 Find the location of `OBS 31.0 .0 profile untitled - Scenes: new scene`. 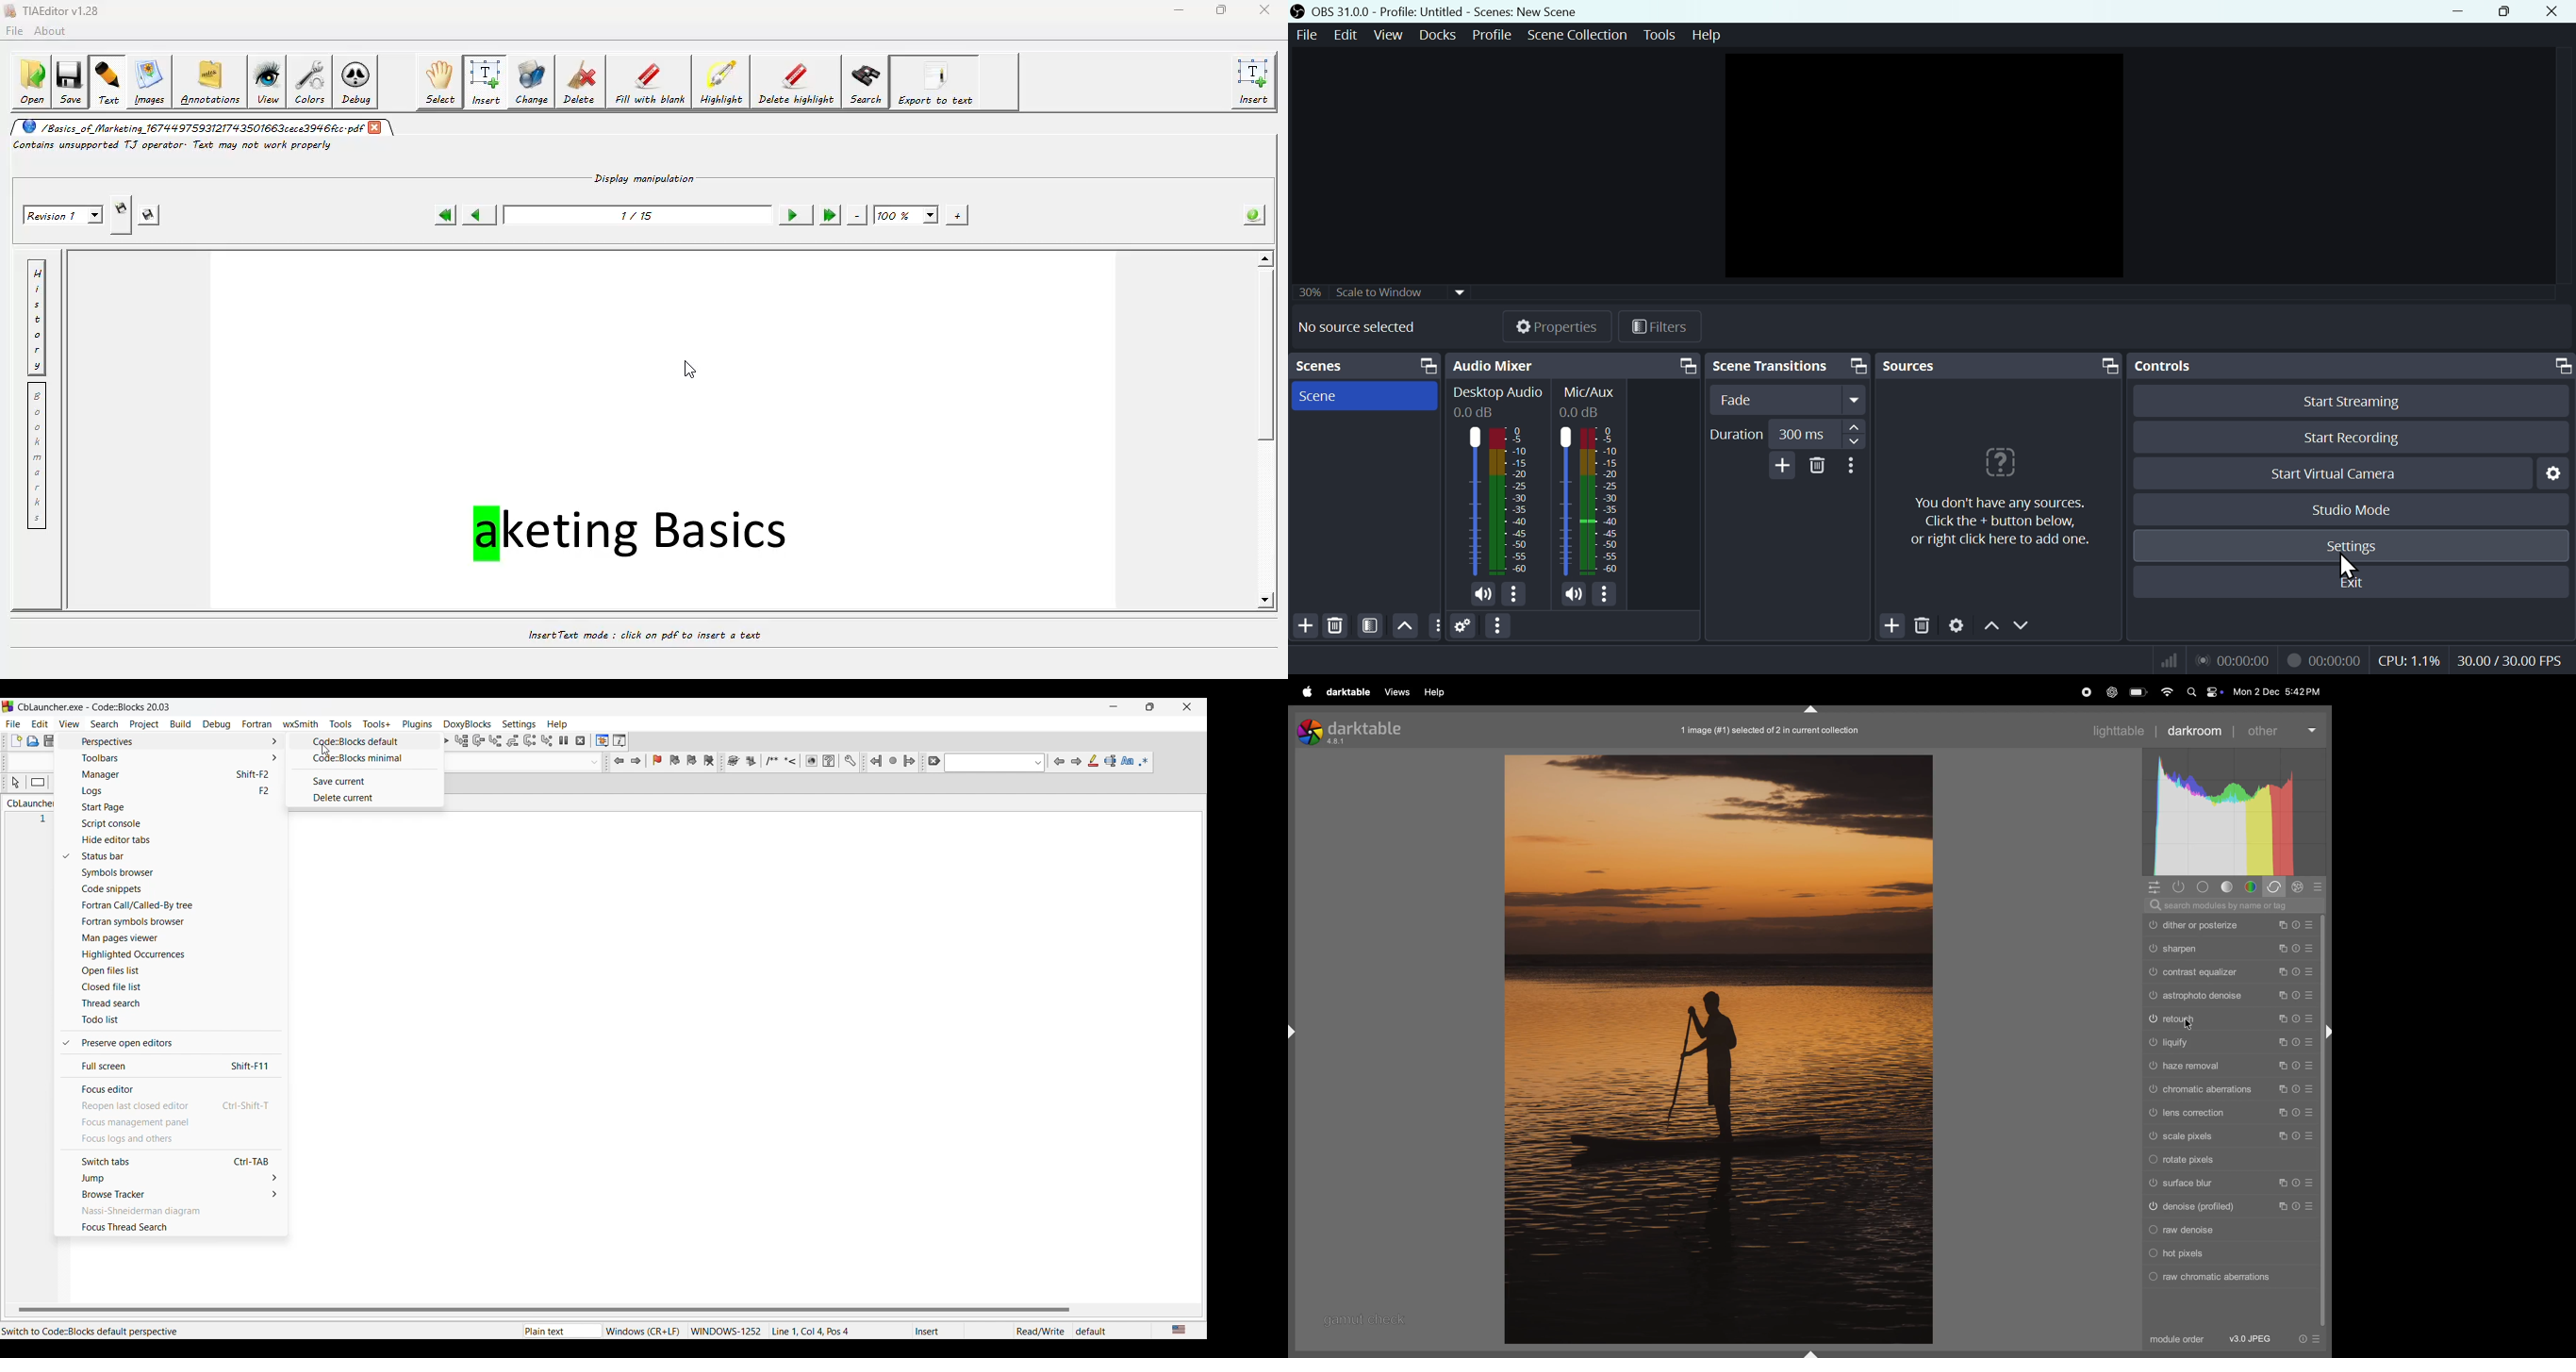

OBS 31.0 .0 profile untitled - Scenes: new scene is located at coordinates (1445, 11).